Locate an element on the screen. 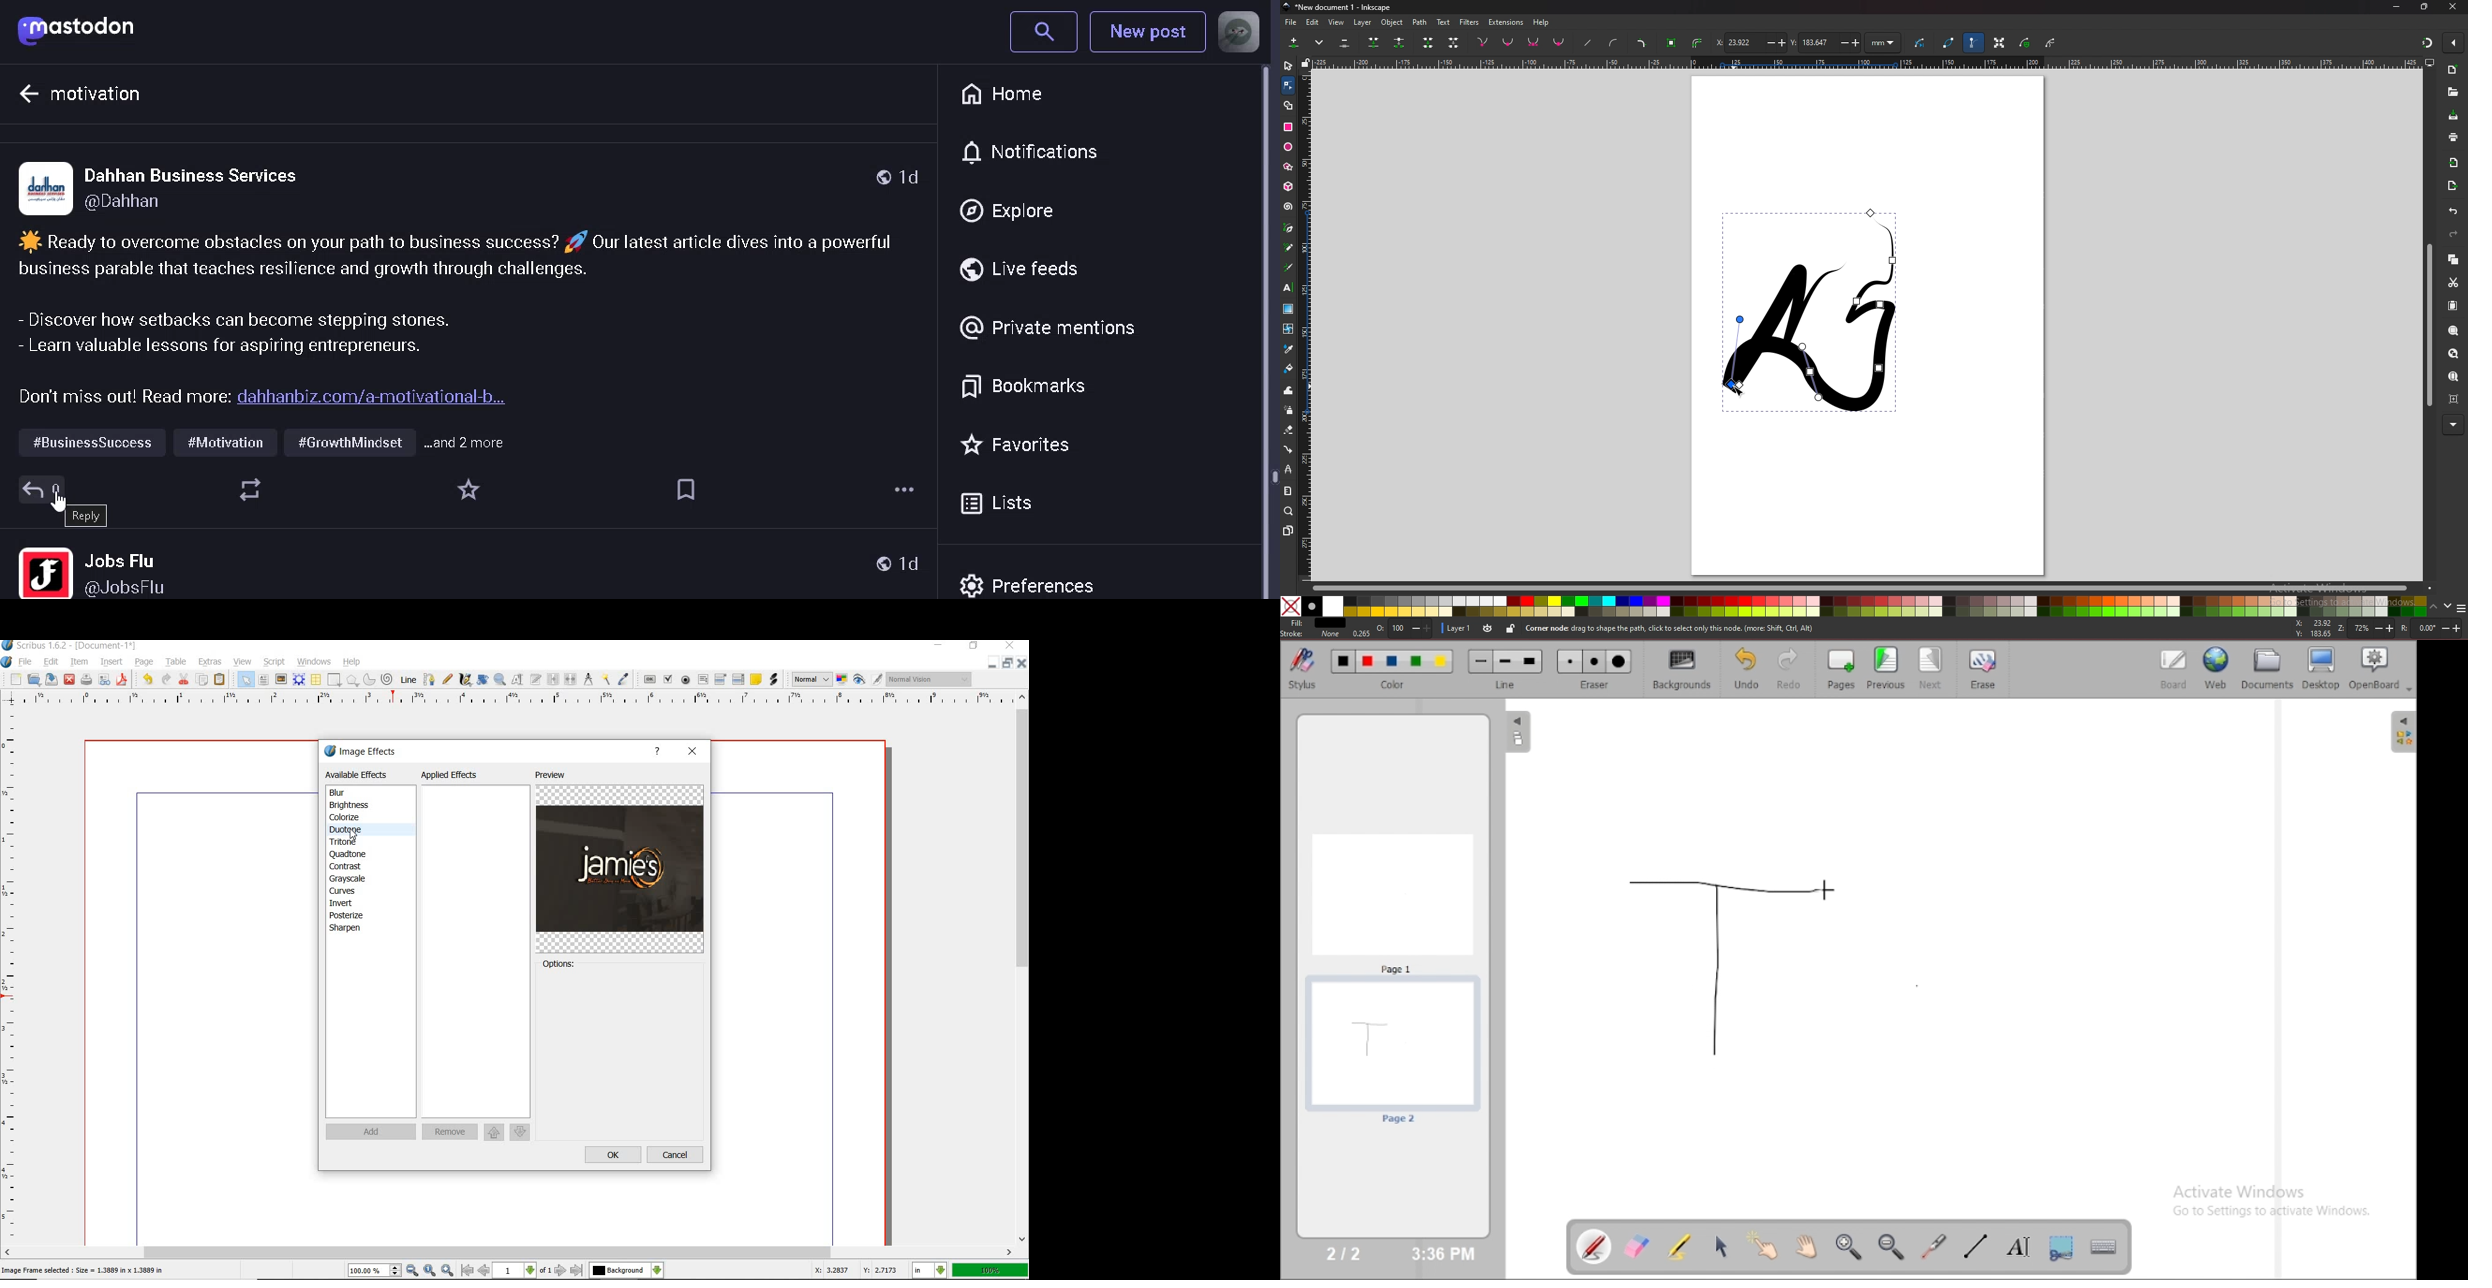  Medium eraser is located at coordinates (1595, 662).